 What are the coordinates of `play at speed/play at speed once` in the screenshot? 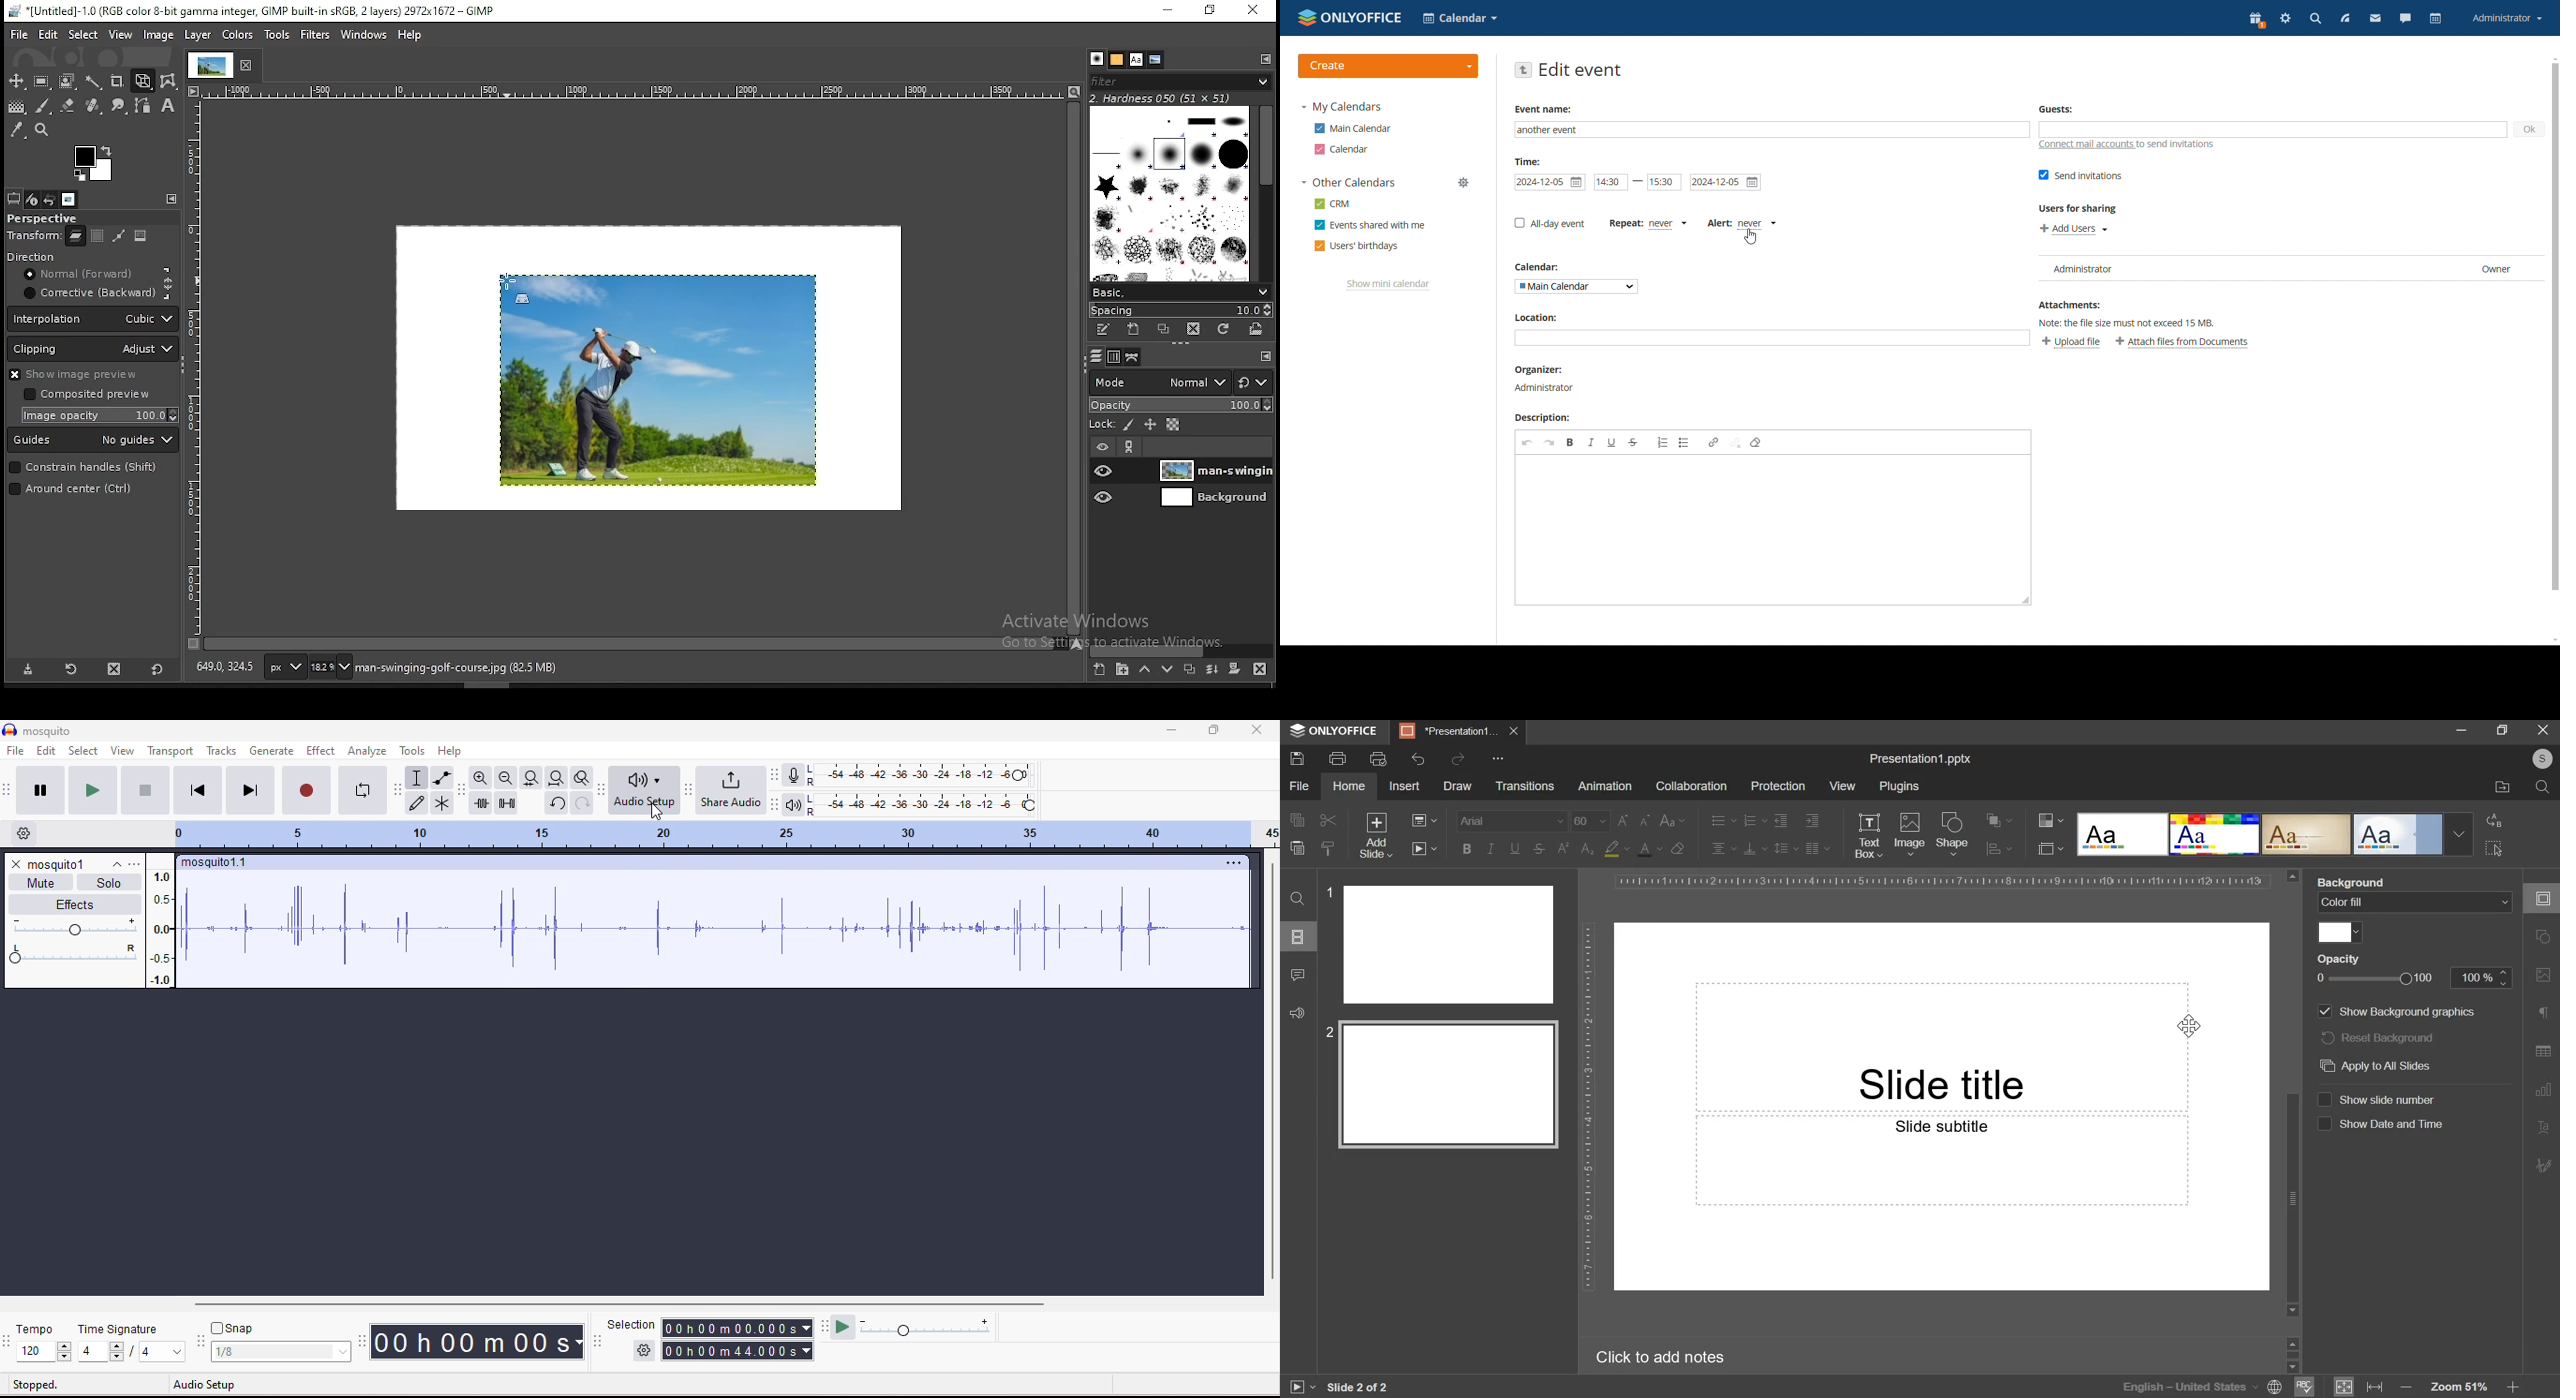 It's located at (843, 1325).